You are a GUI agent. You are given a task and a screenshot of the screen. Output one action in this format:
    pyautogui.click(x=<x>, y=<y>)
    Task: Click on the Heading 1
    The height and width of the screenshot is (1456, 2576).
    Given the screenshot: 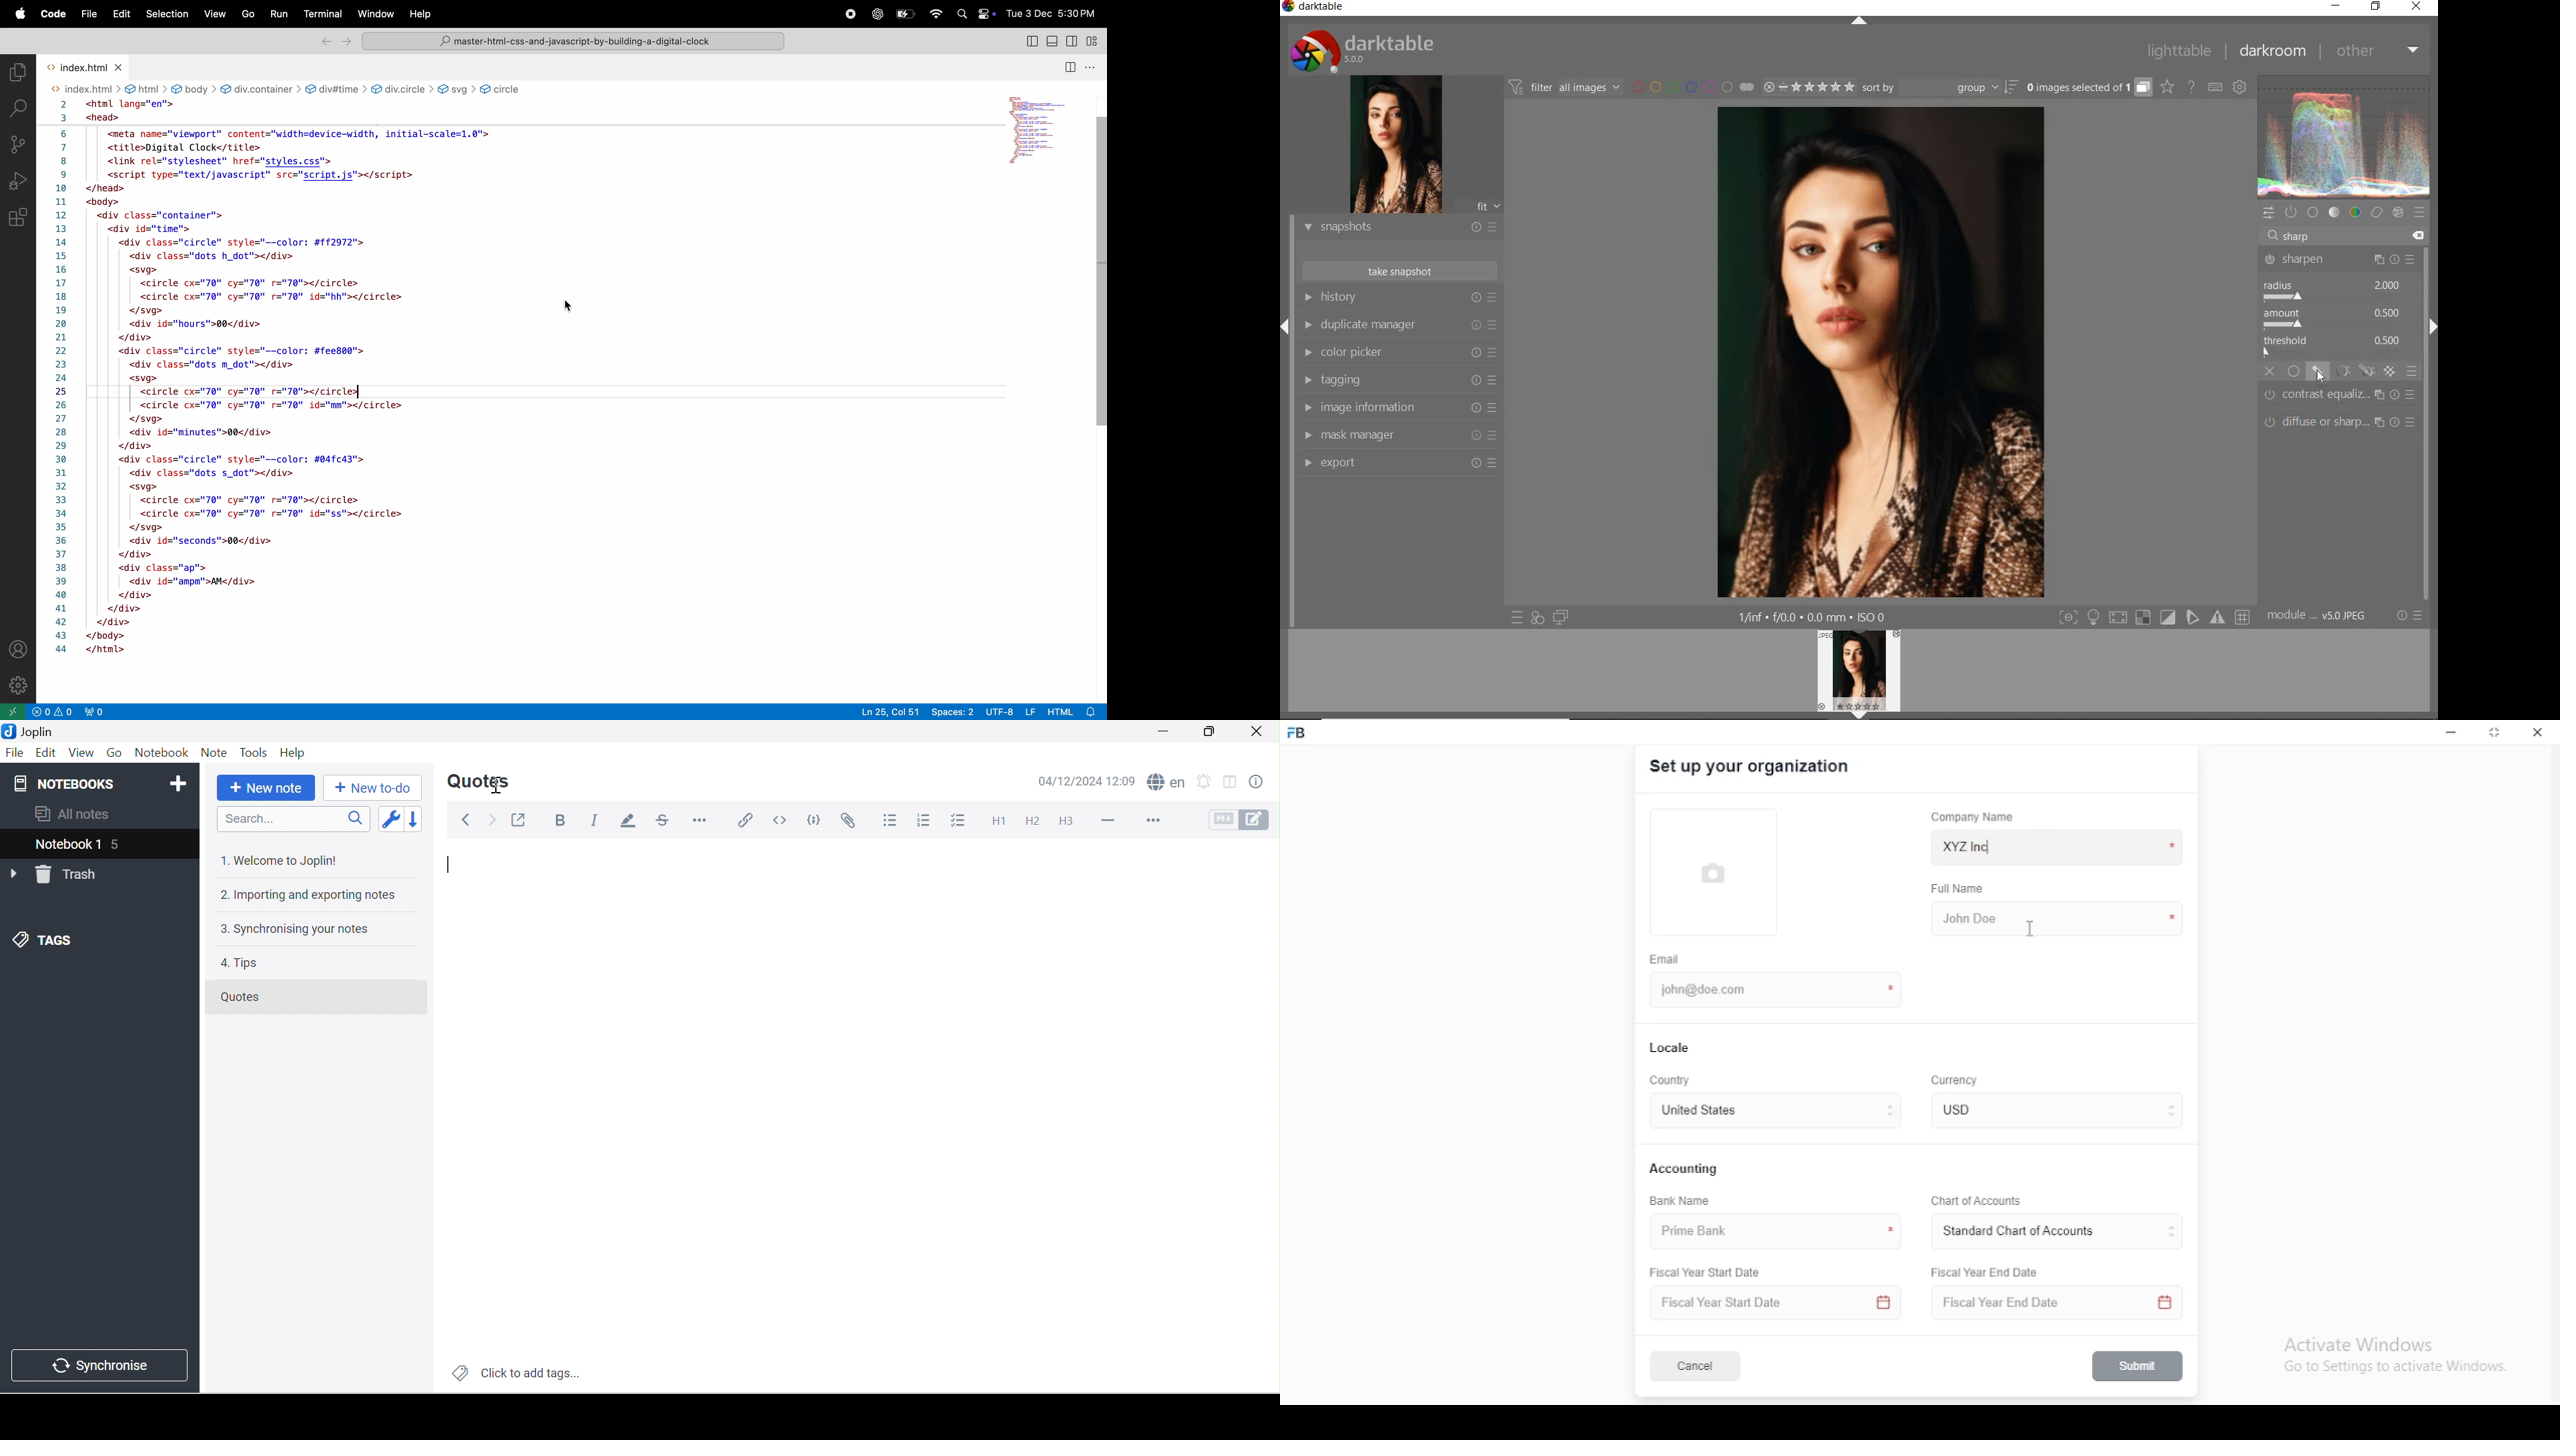 What is the action you would take?
    pyautogui.click(x=997, y=823)
    